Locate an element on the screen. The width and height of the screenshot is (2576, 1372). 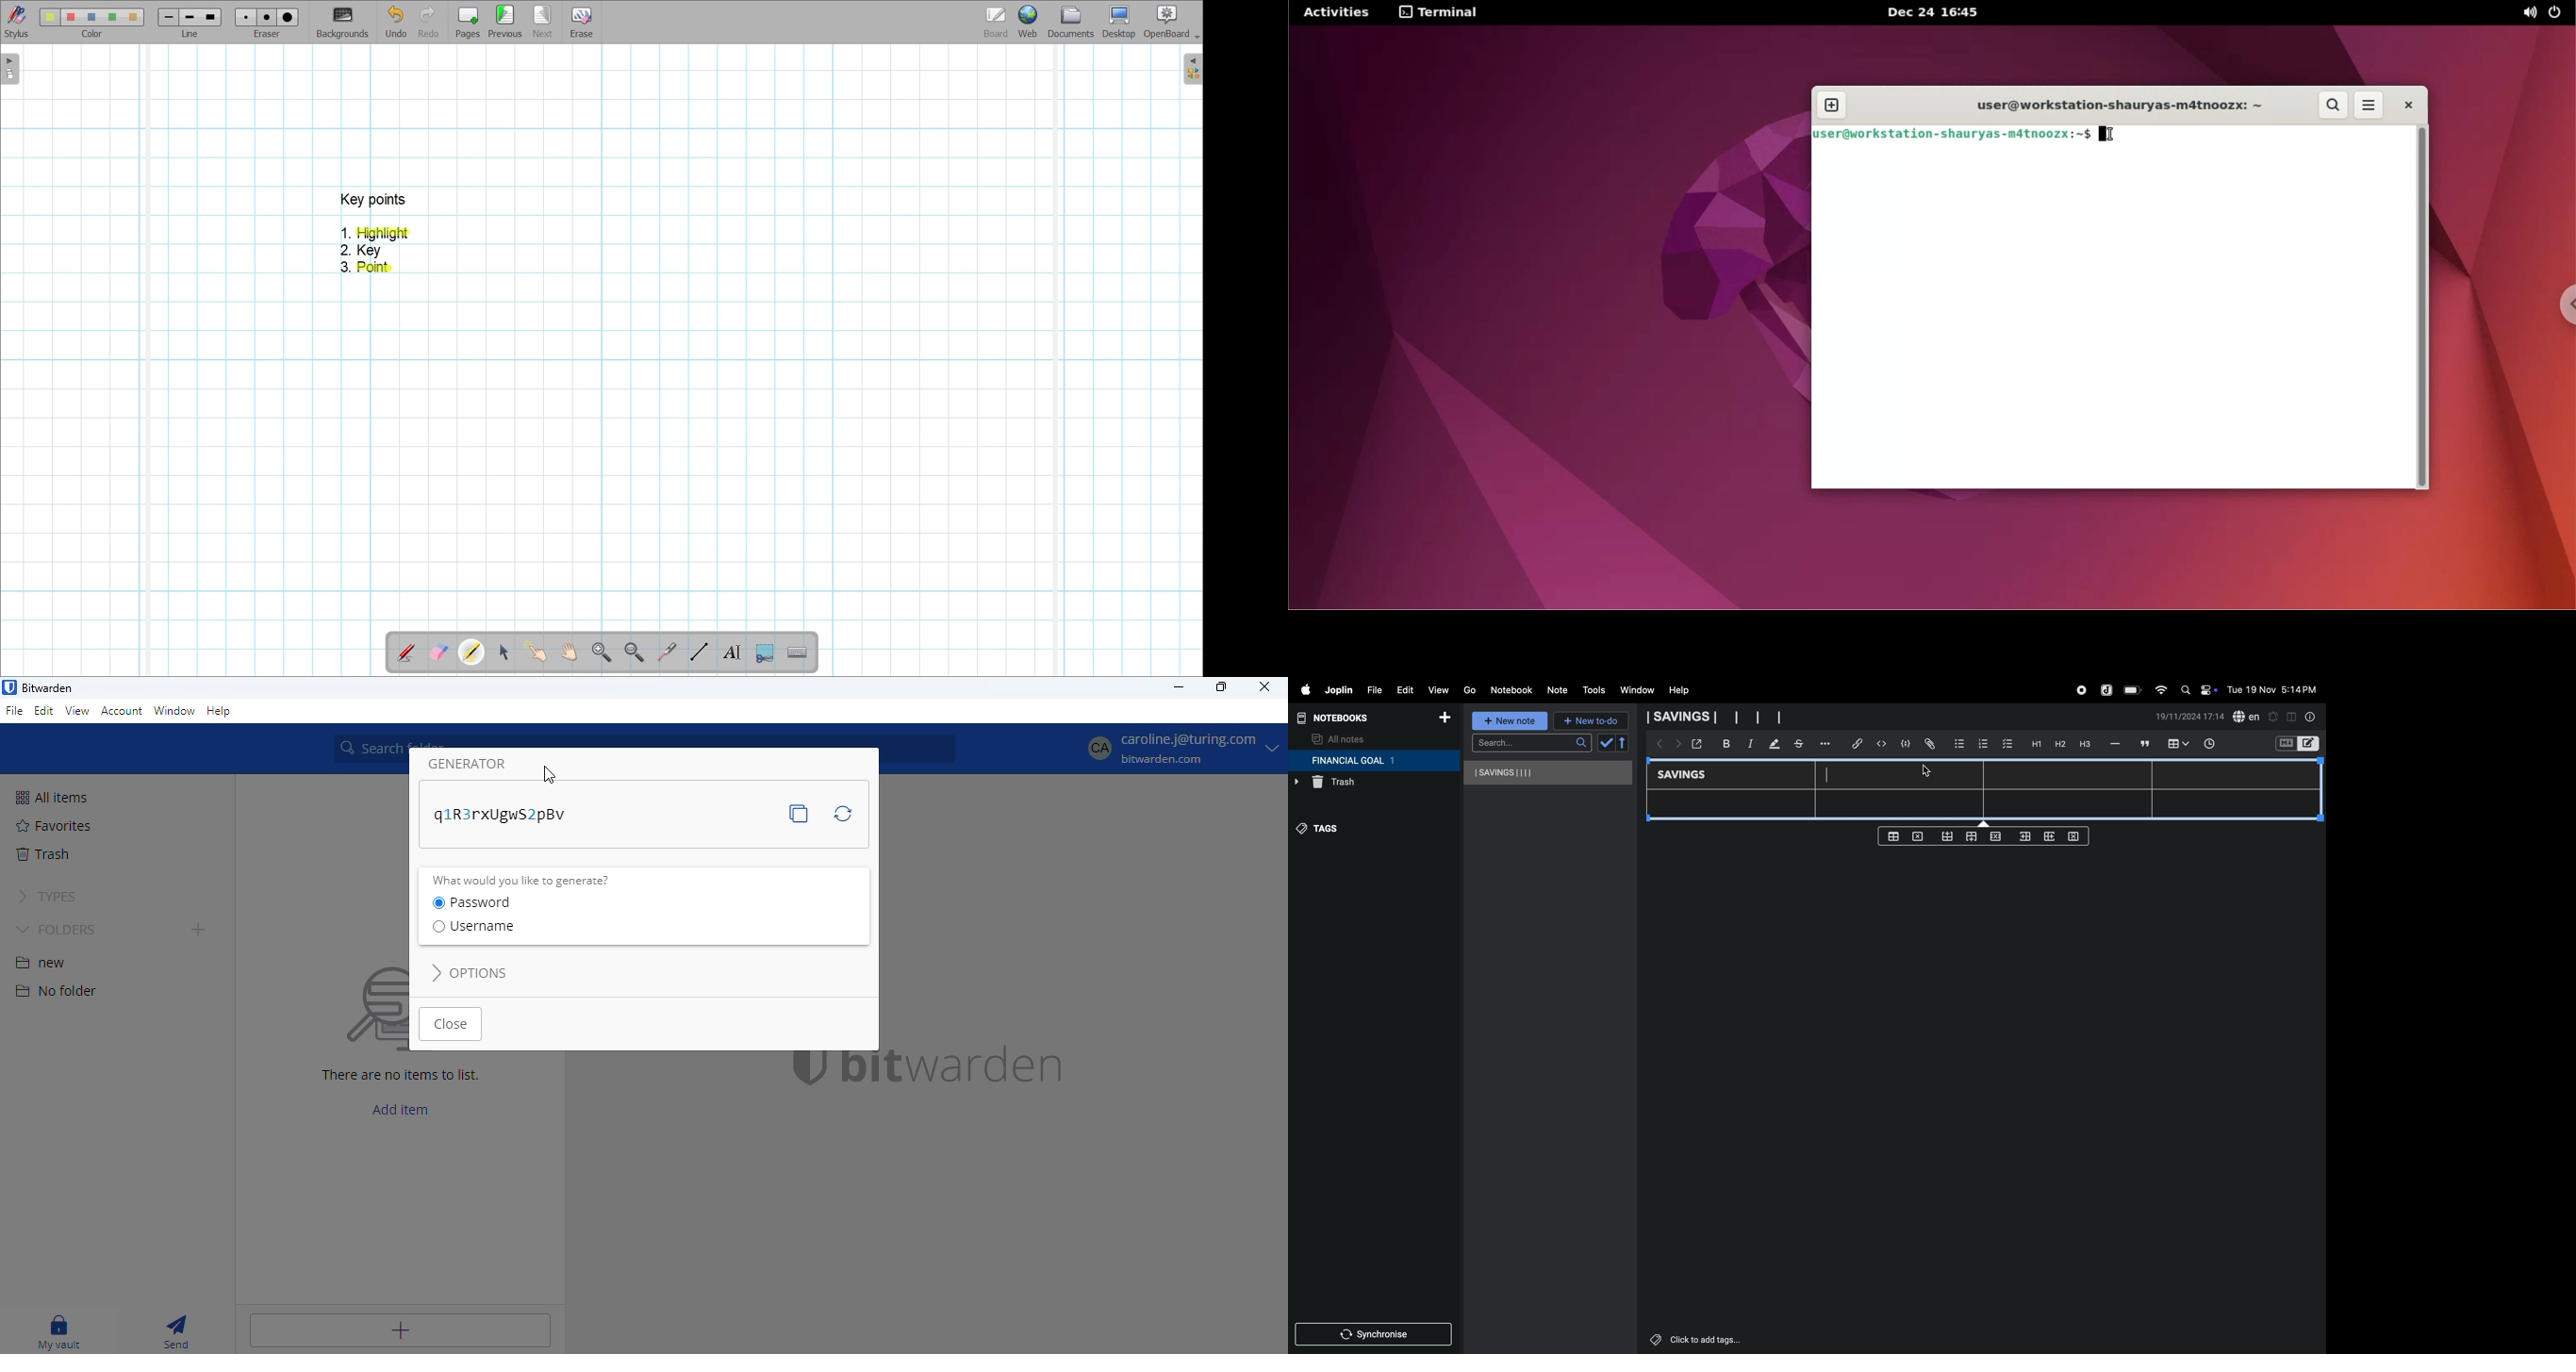
hifen is located at coordinates (2116, 743).